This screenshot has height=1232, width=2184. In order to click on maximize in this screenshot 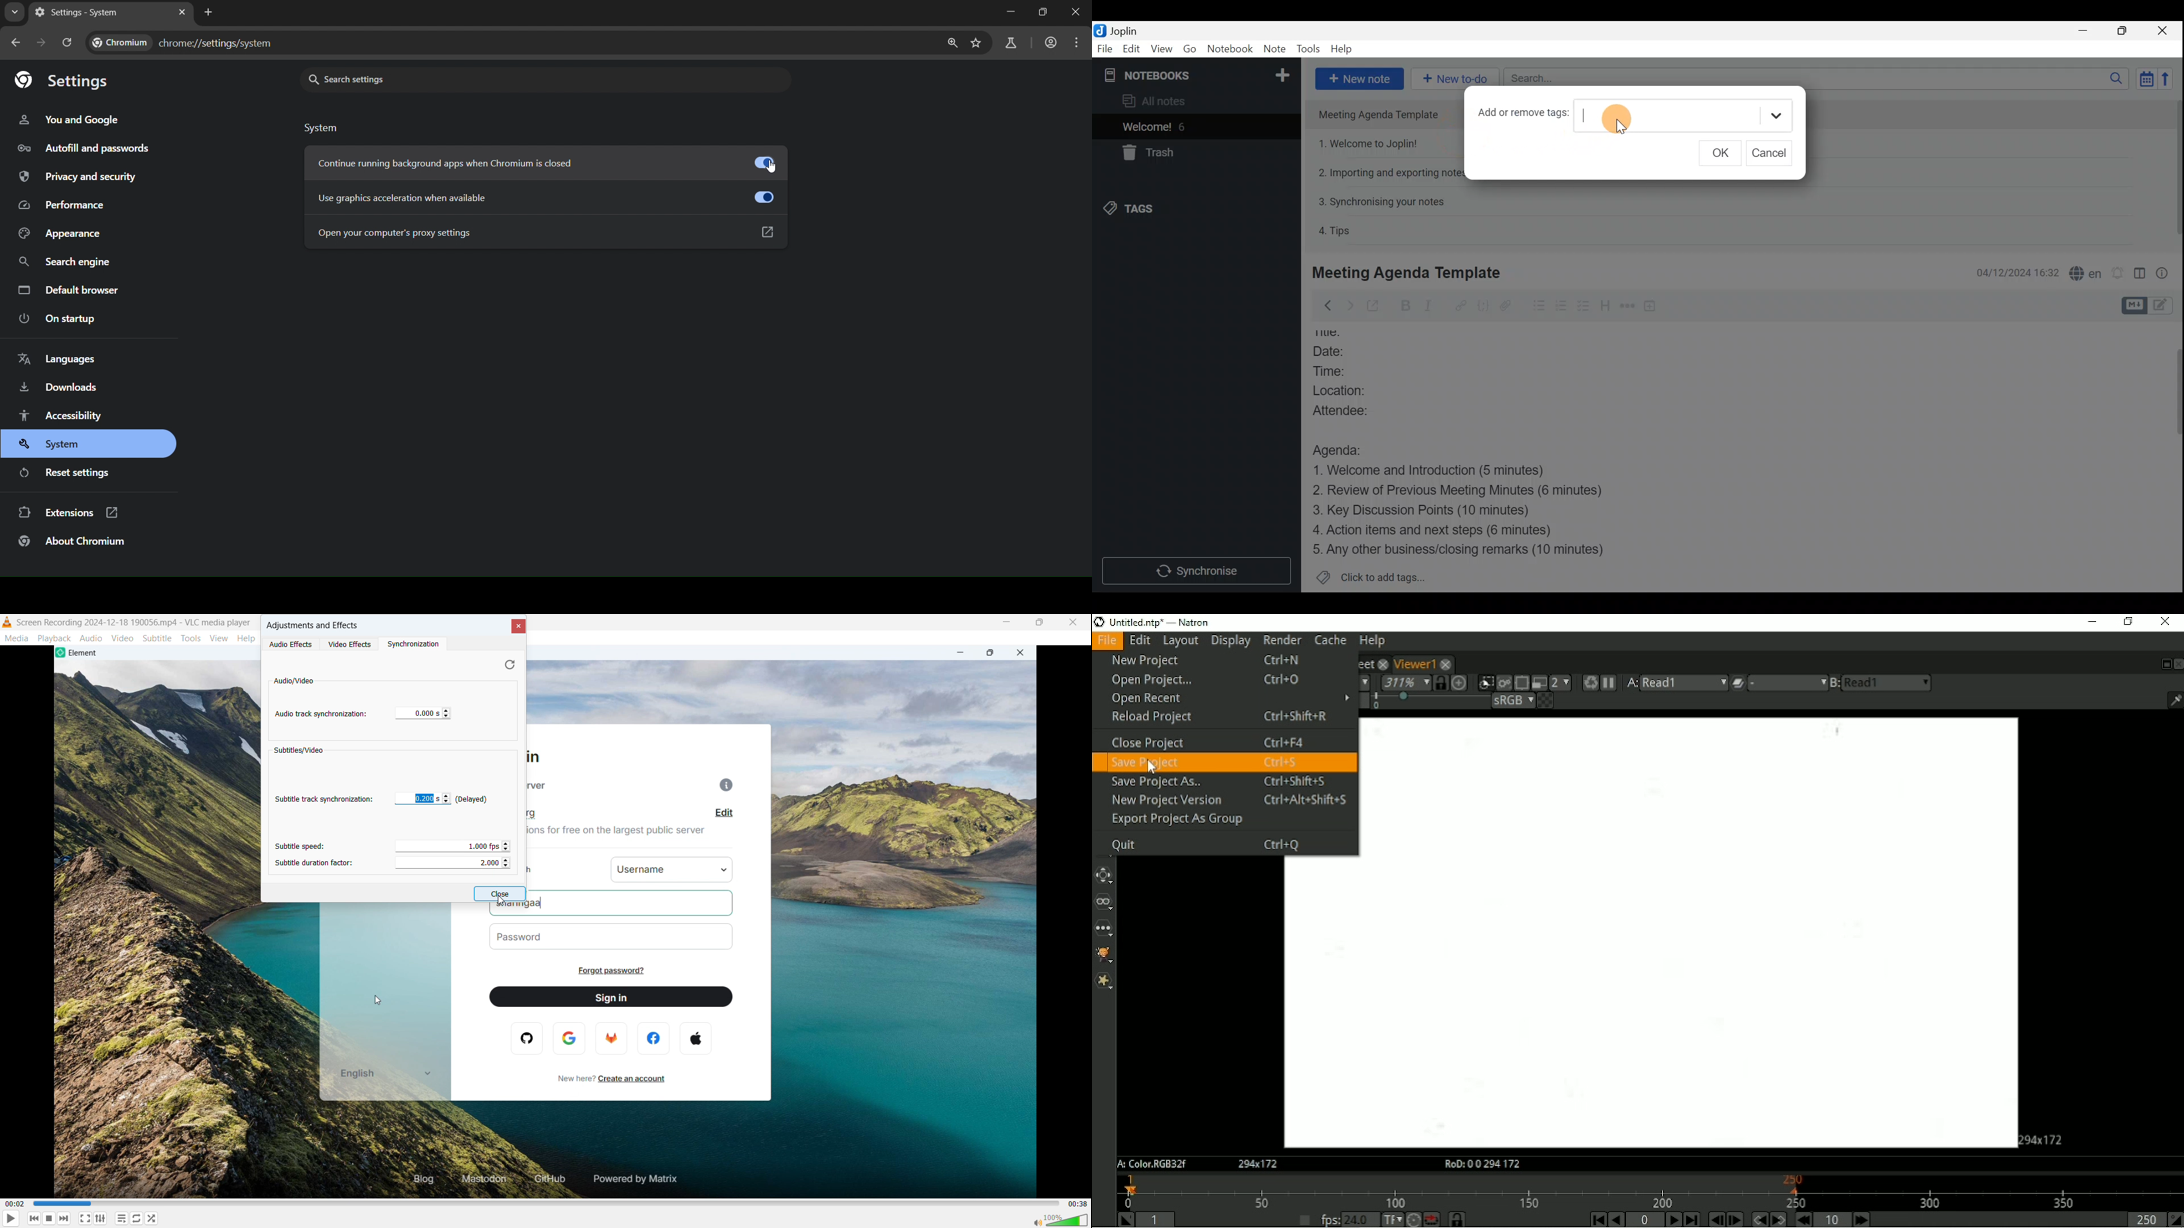, I will do `click(1040, 623)`.